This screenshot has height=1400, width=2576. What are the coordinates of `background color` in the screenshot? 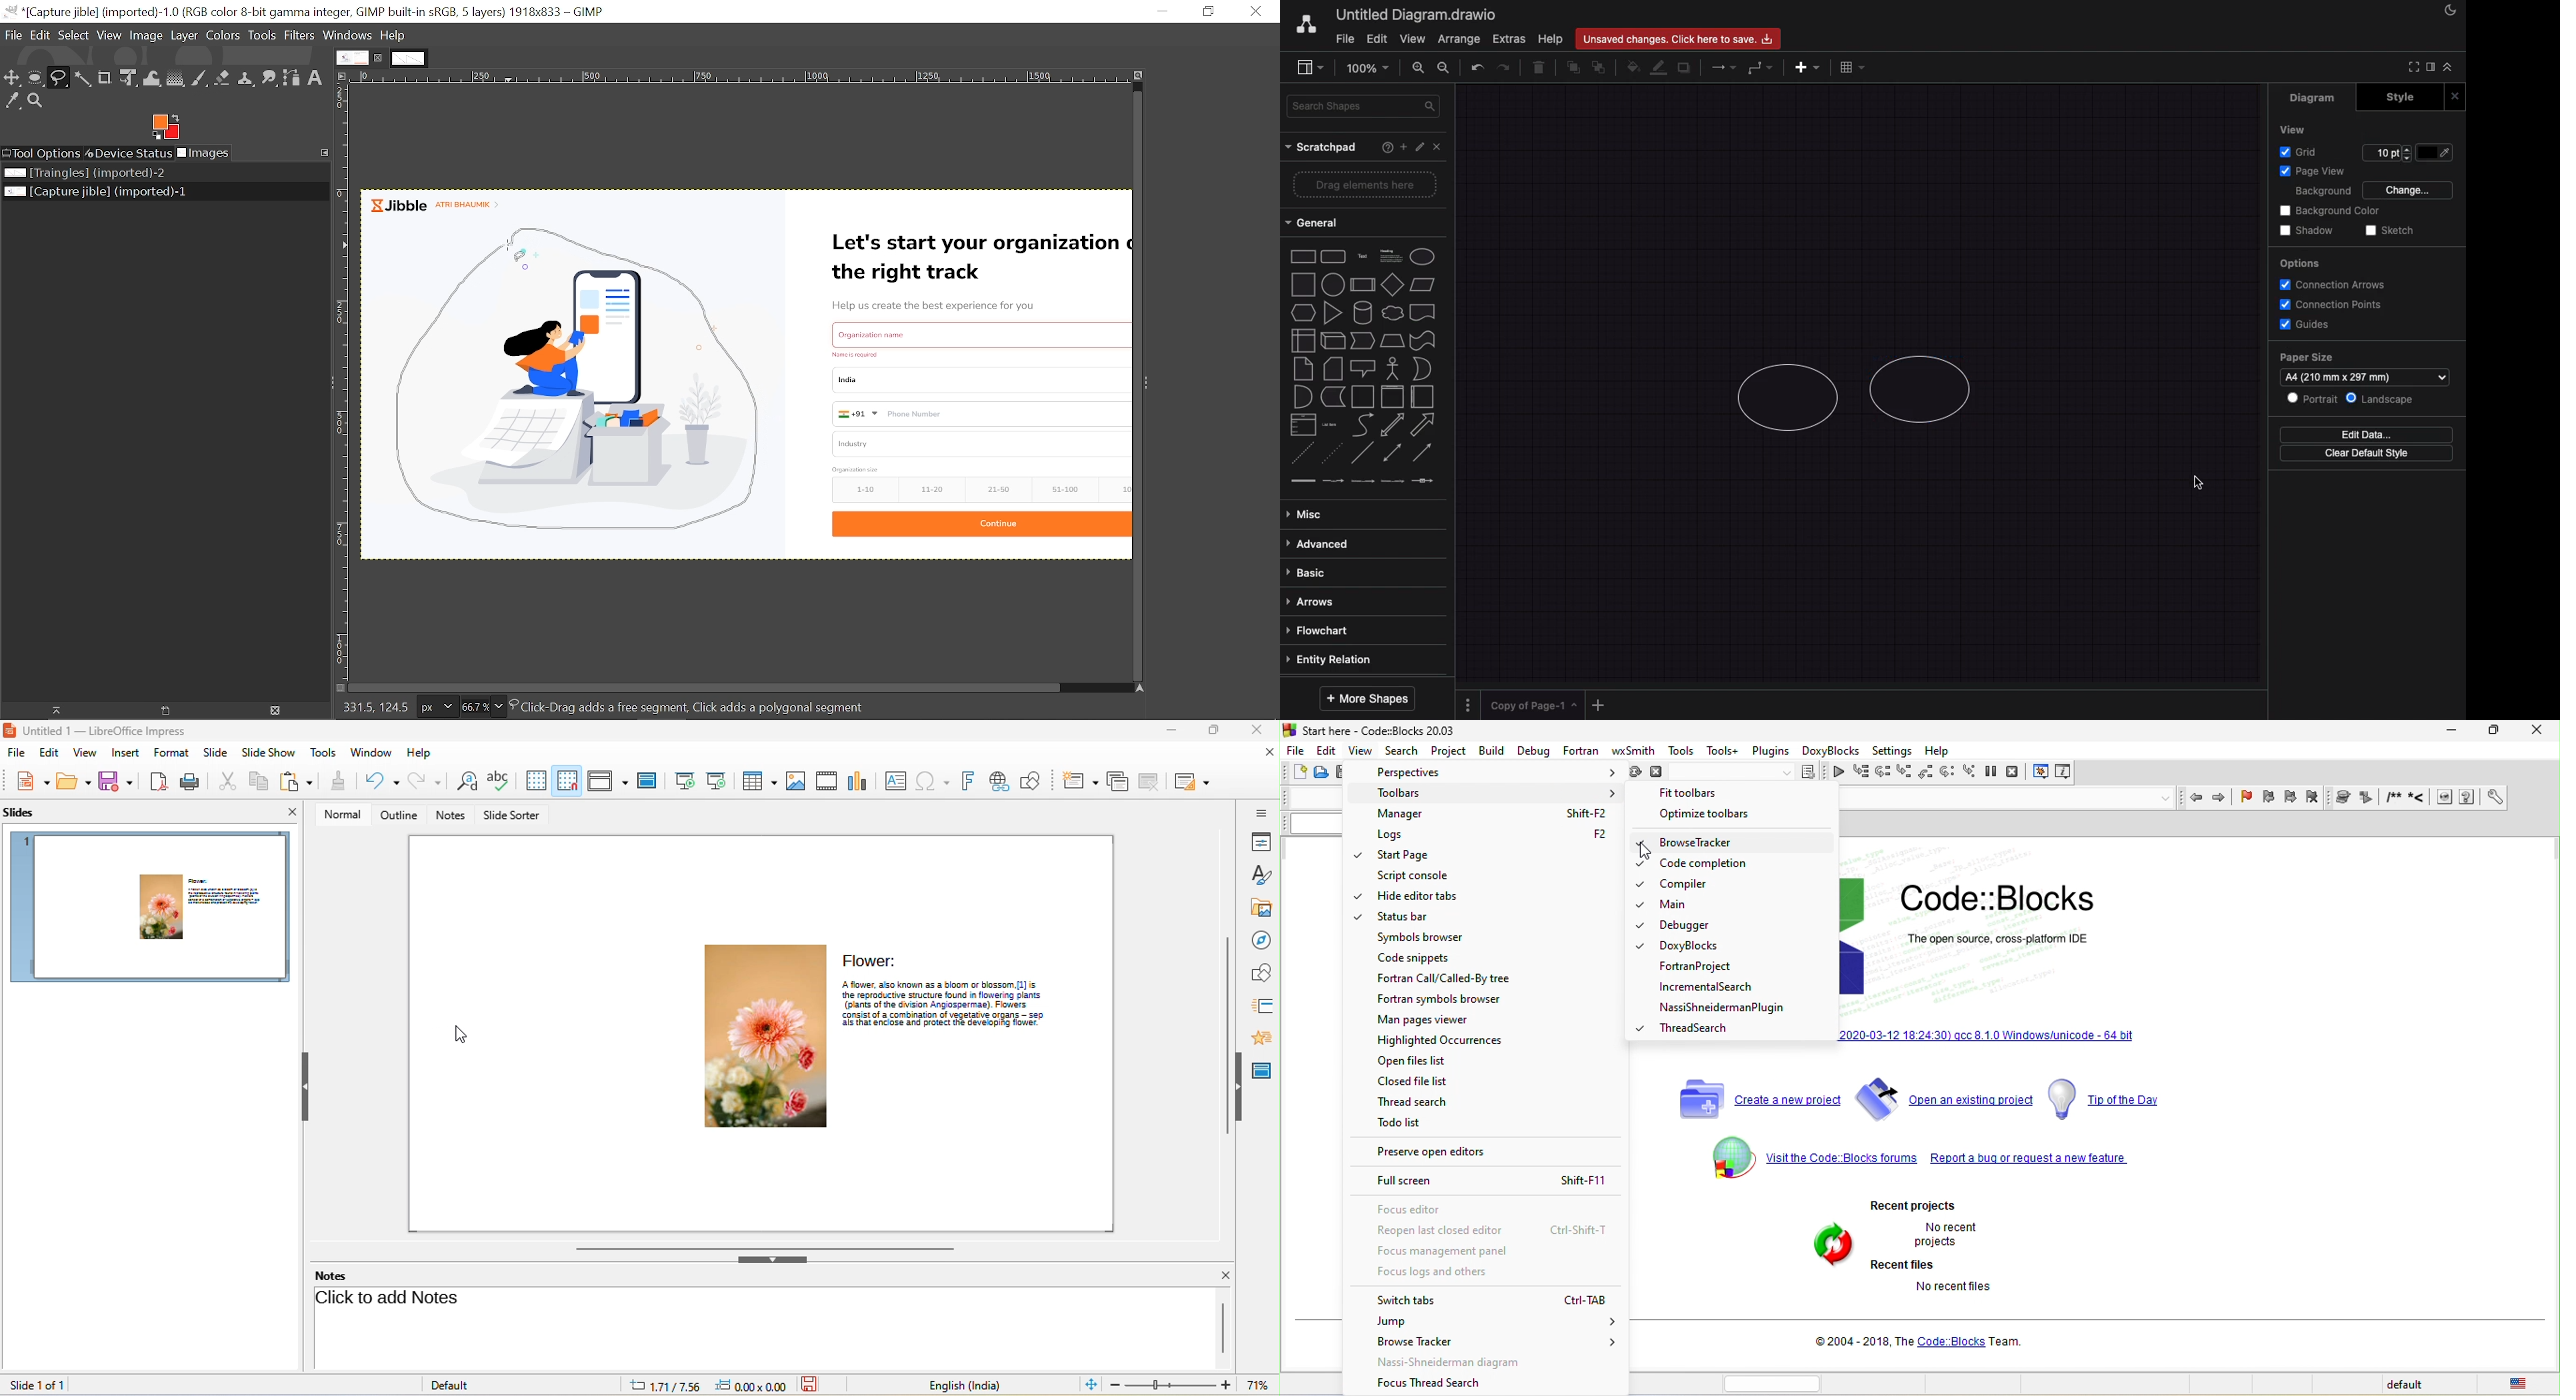 It's located at (2330, 211).